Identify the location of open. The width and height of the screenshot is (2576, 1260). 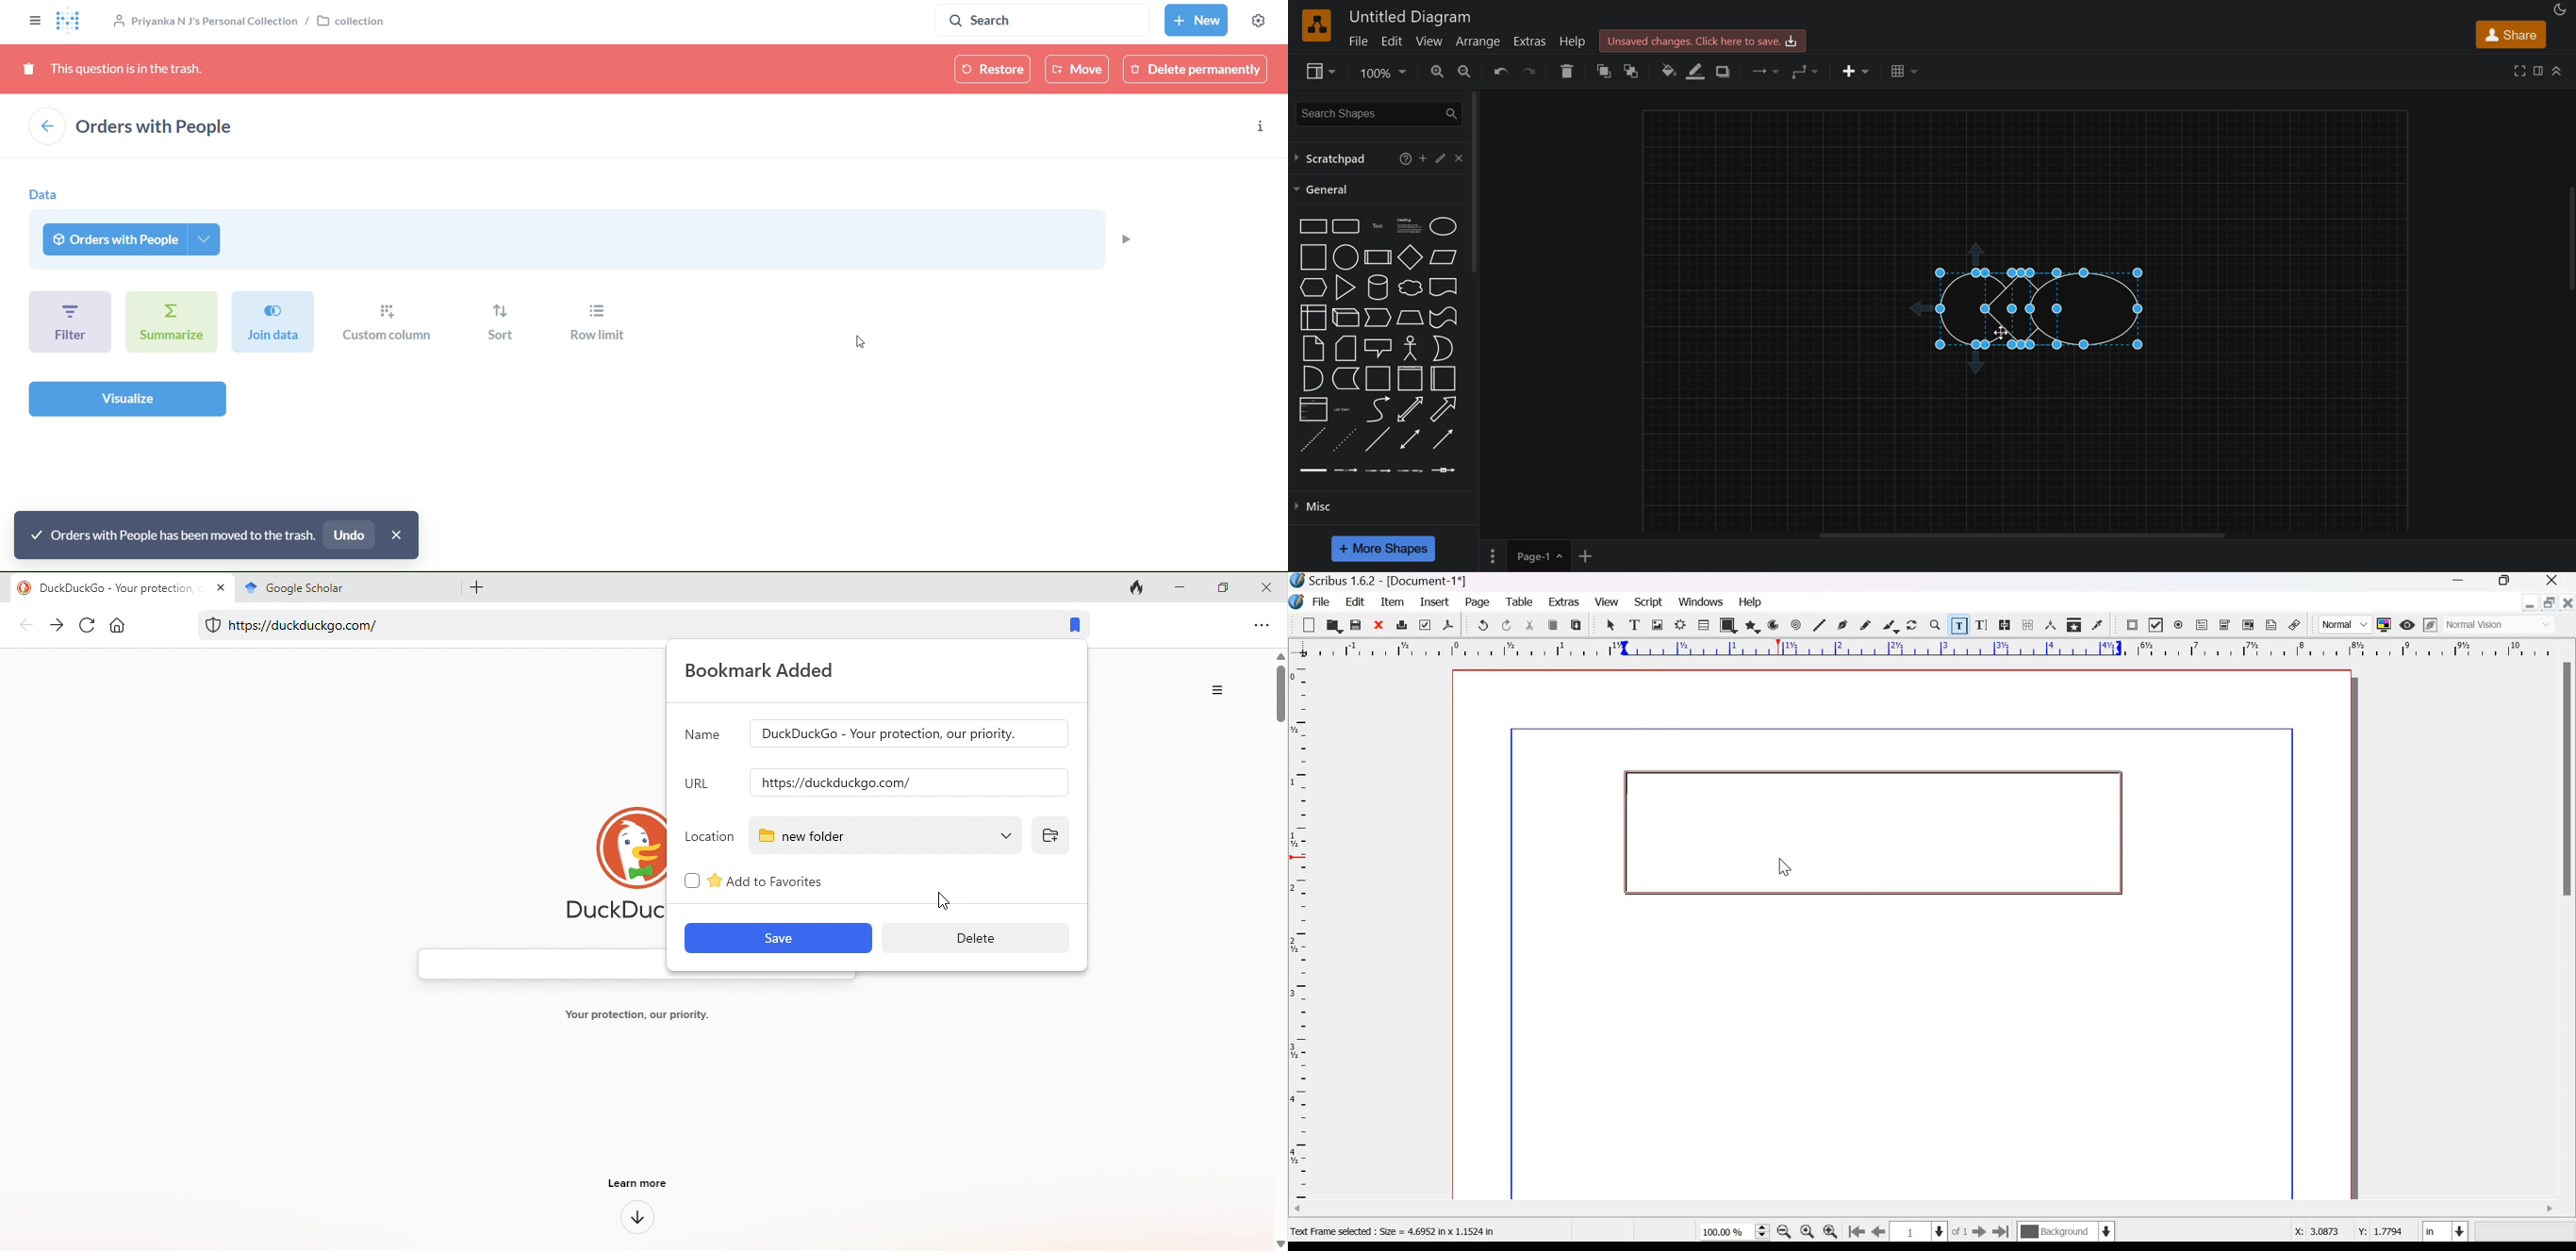
(1333, 625).